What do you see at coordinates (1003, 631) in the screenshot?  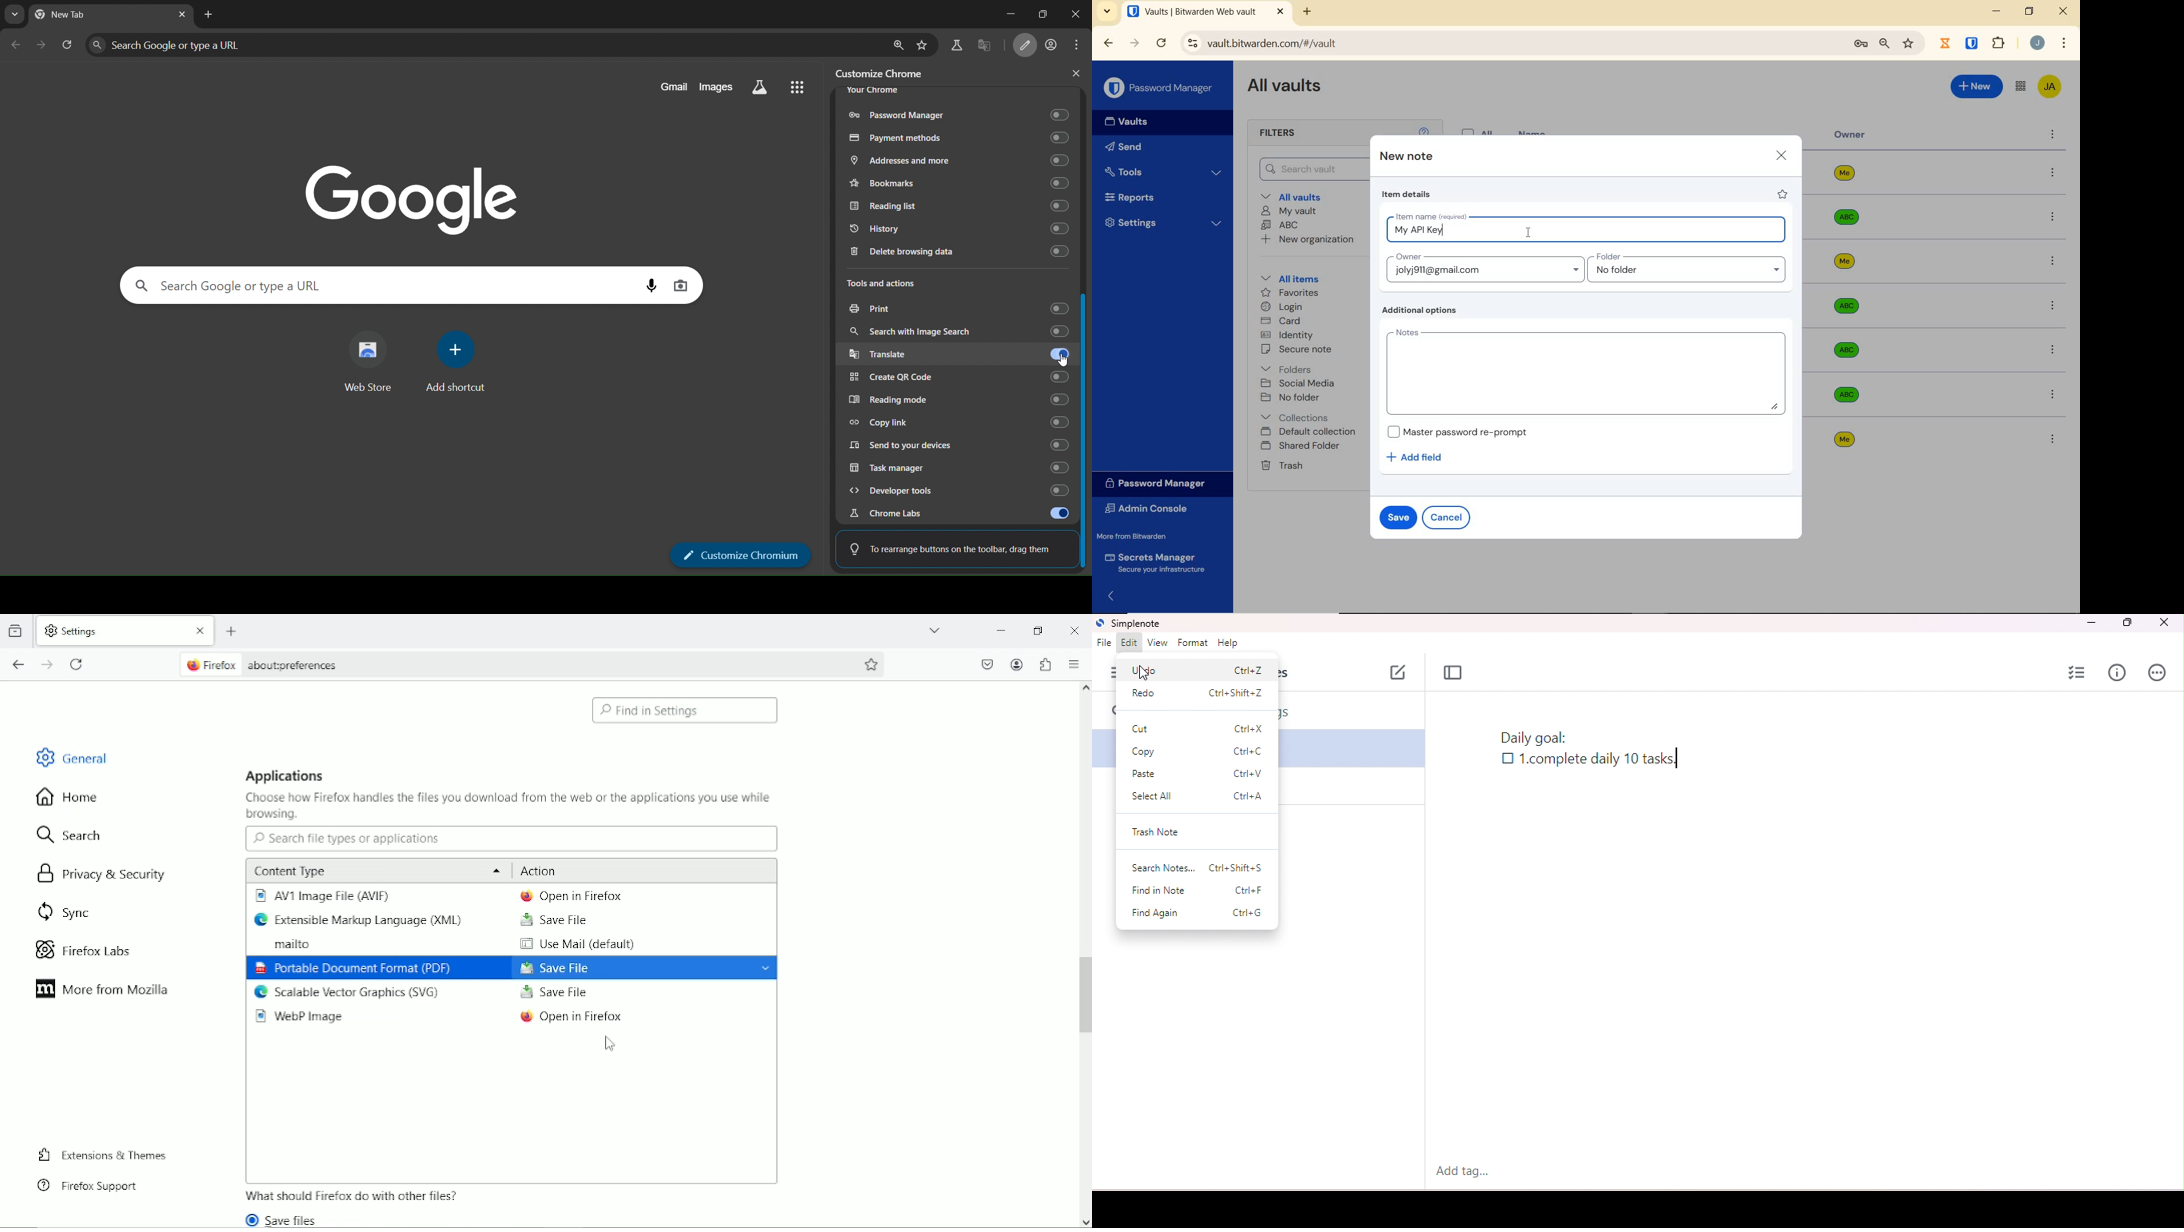 I see `Minimize` at bounding box center [1003, 631].